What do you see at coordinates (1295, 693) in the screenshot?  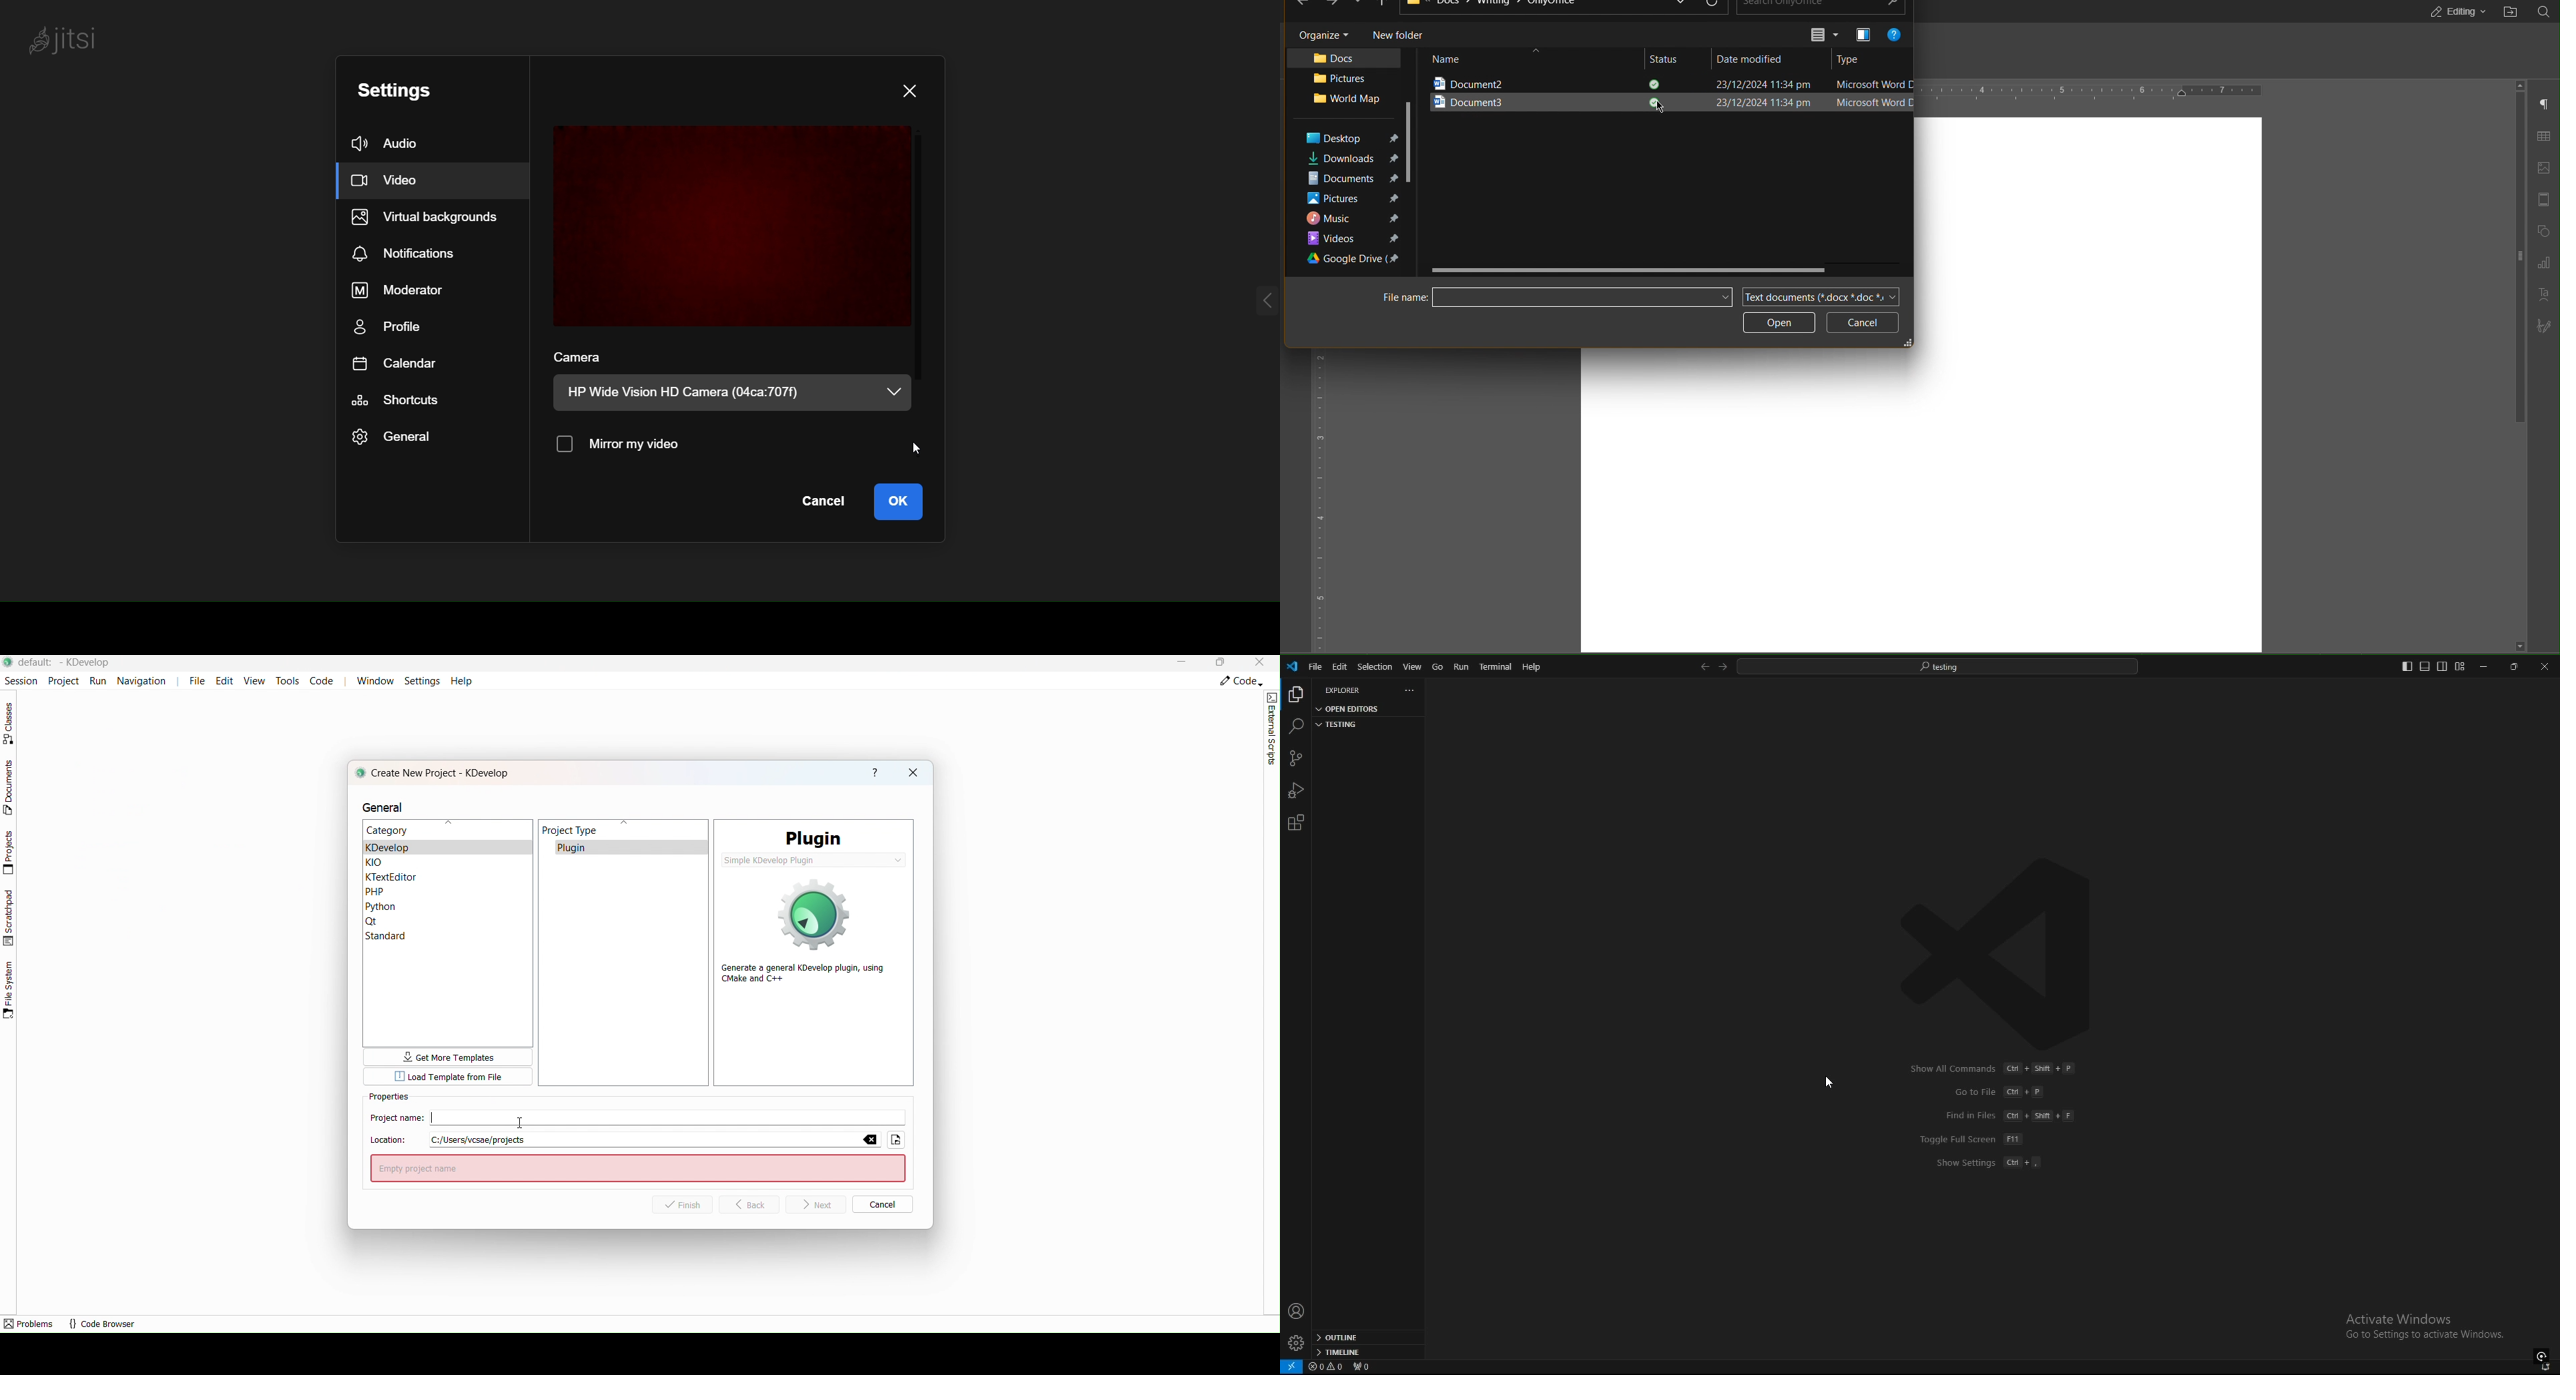 I see `explore` at bounding box center [1295, 693].